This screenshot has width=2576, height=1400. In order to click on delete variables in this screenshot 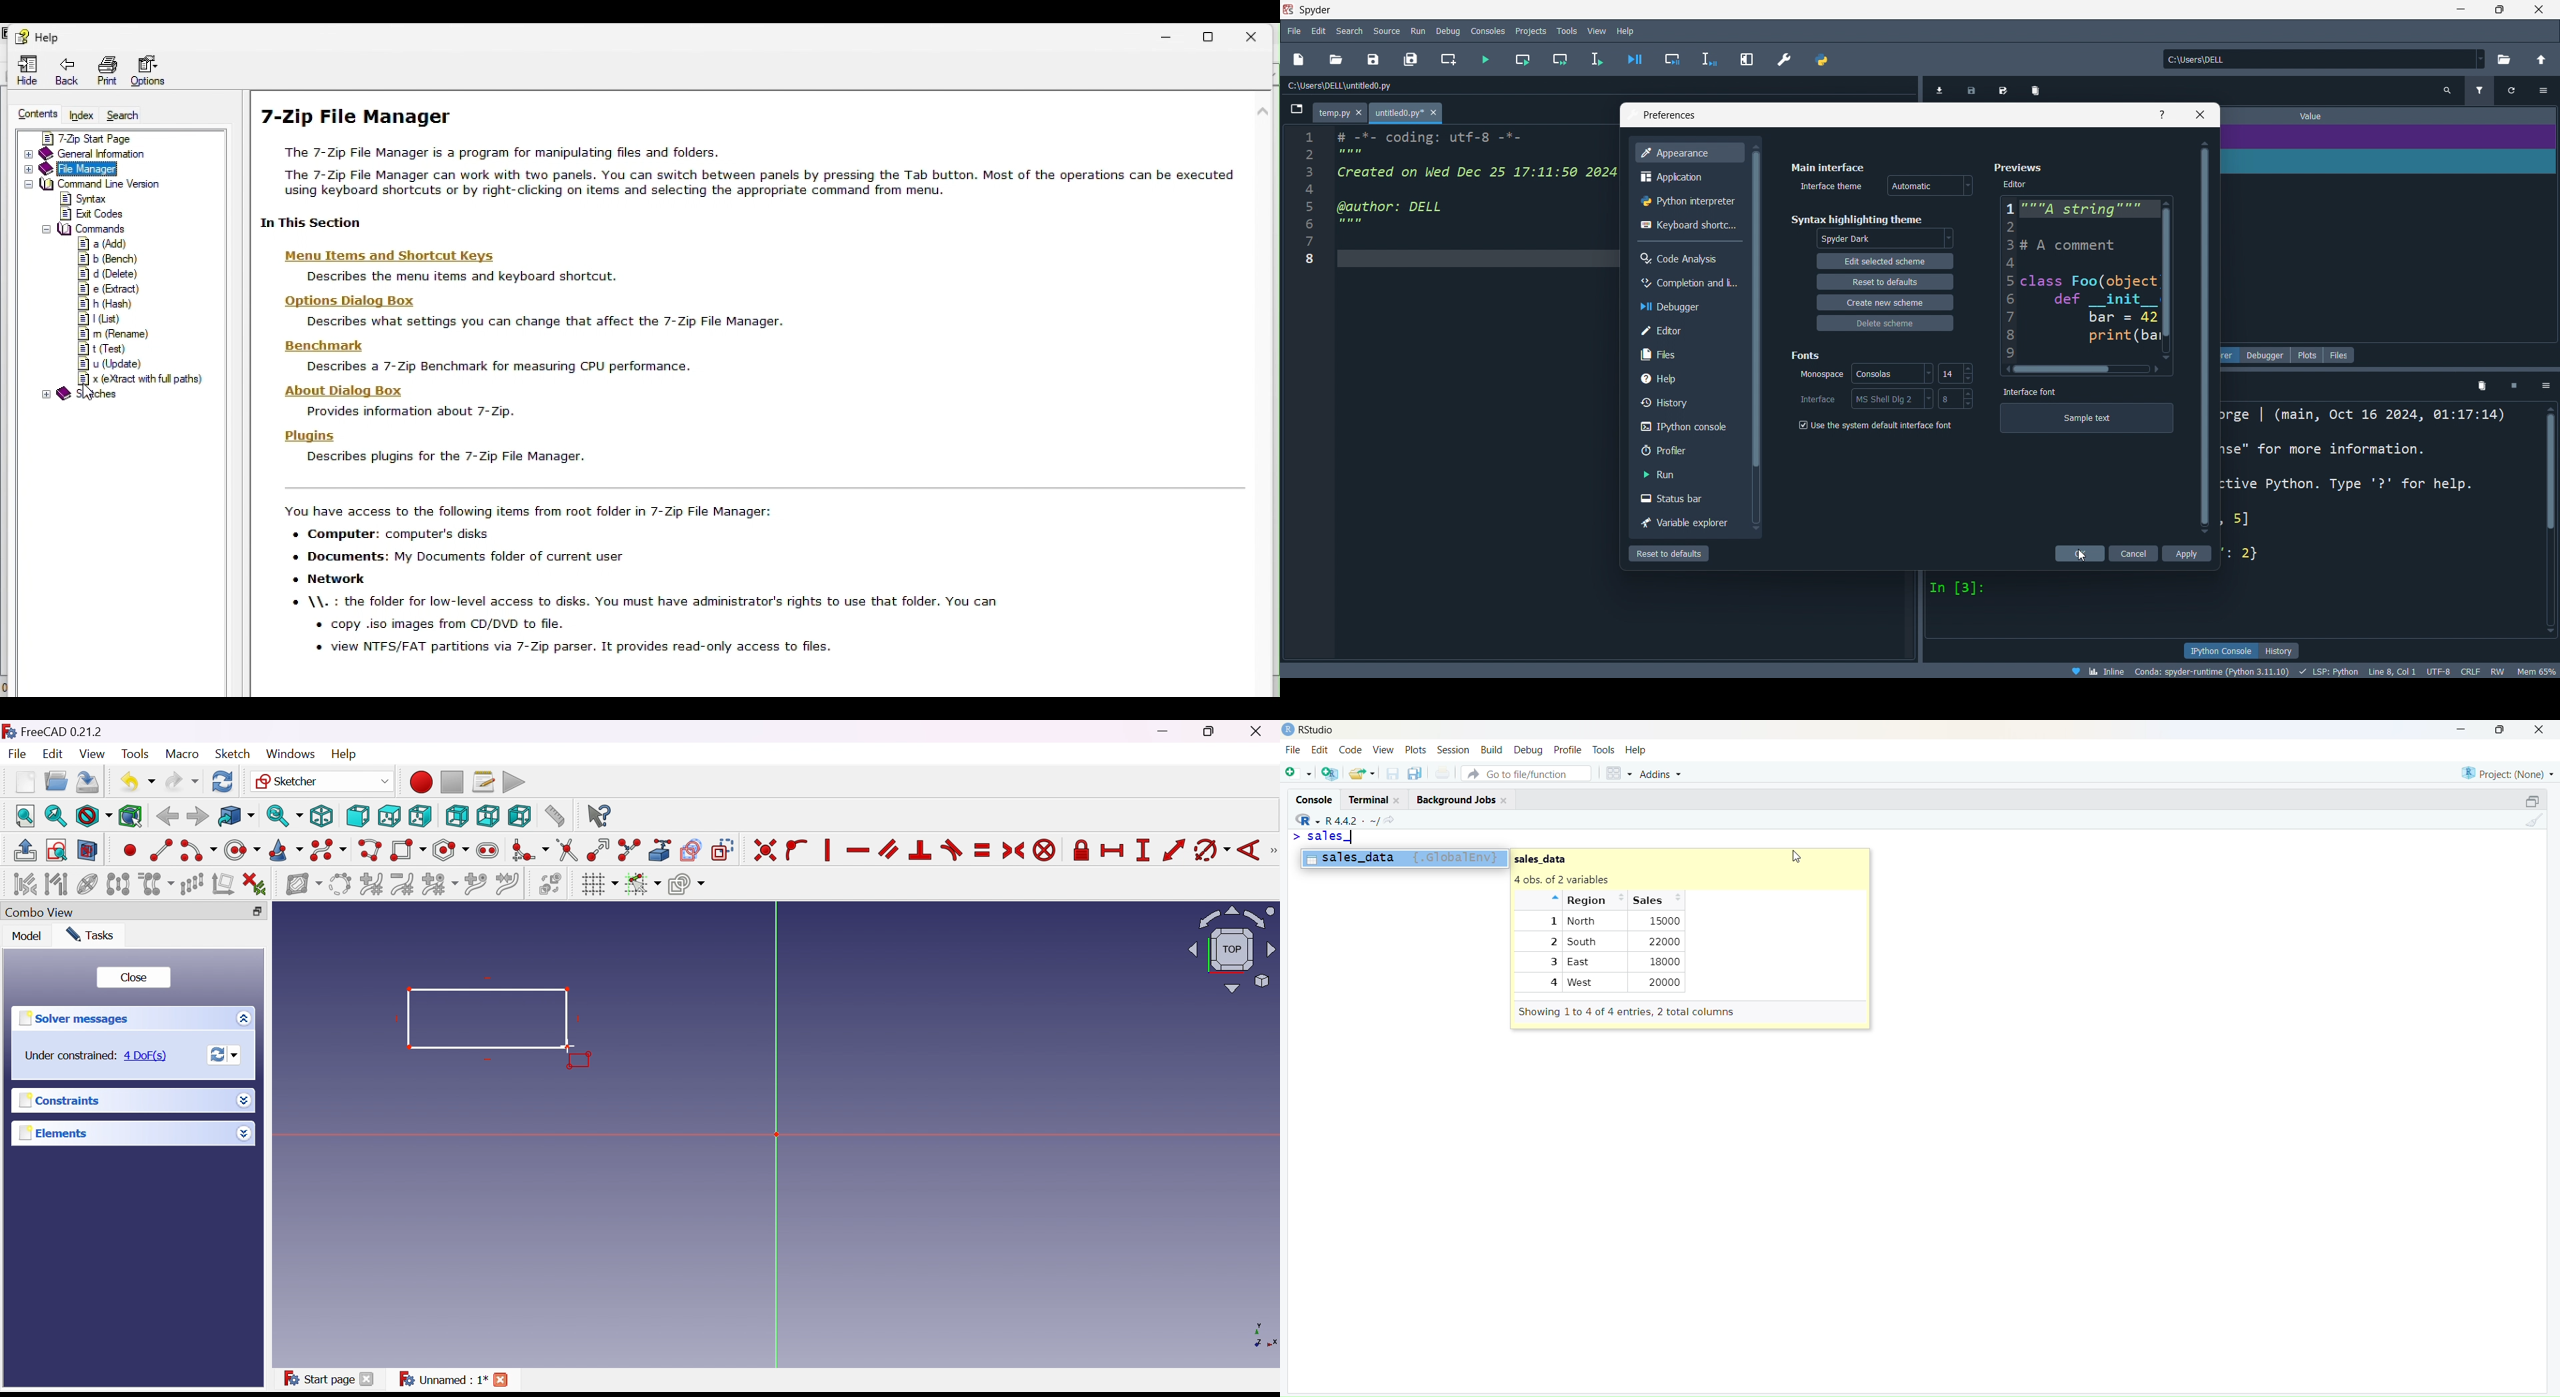, I will do `click(2481, 386)`.